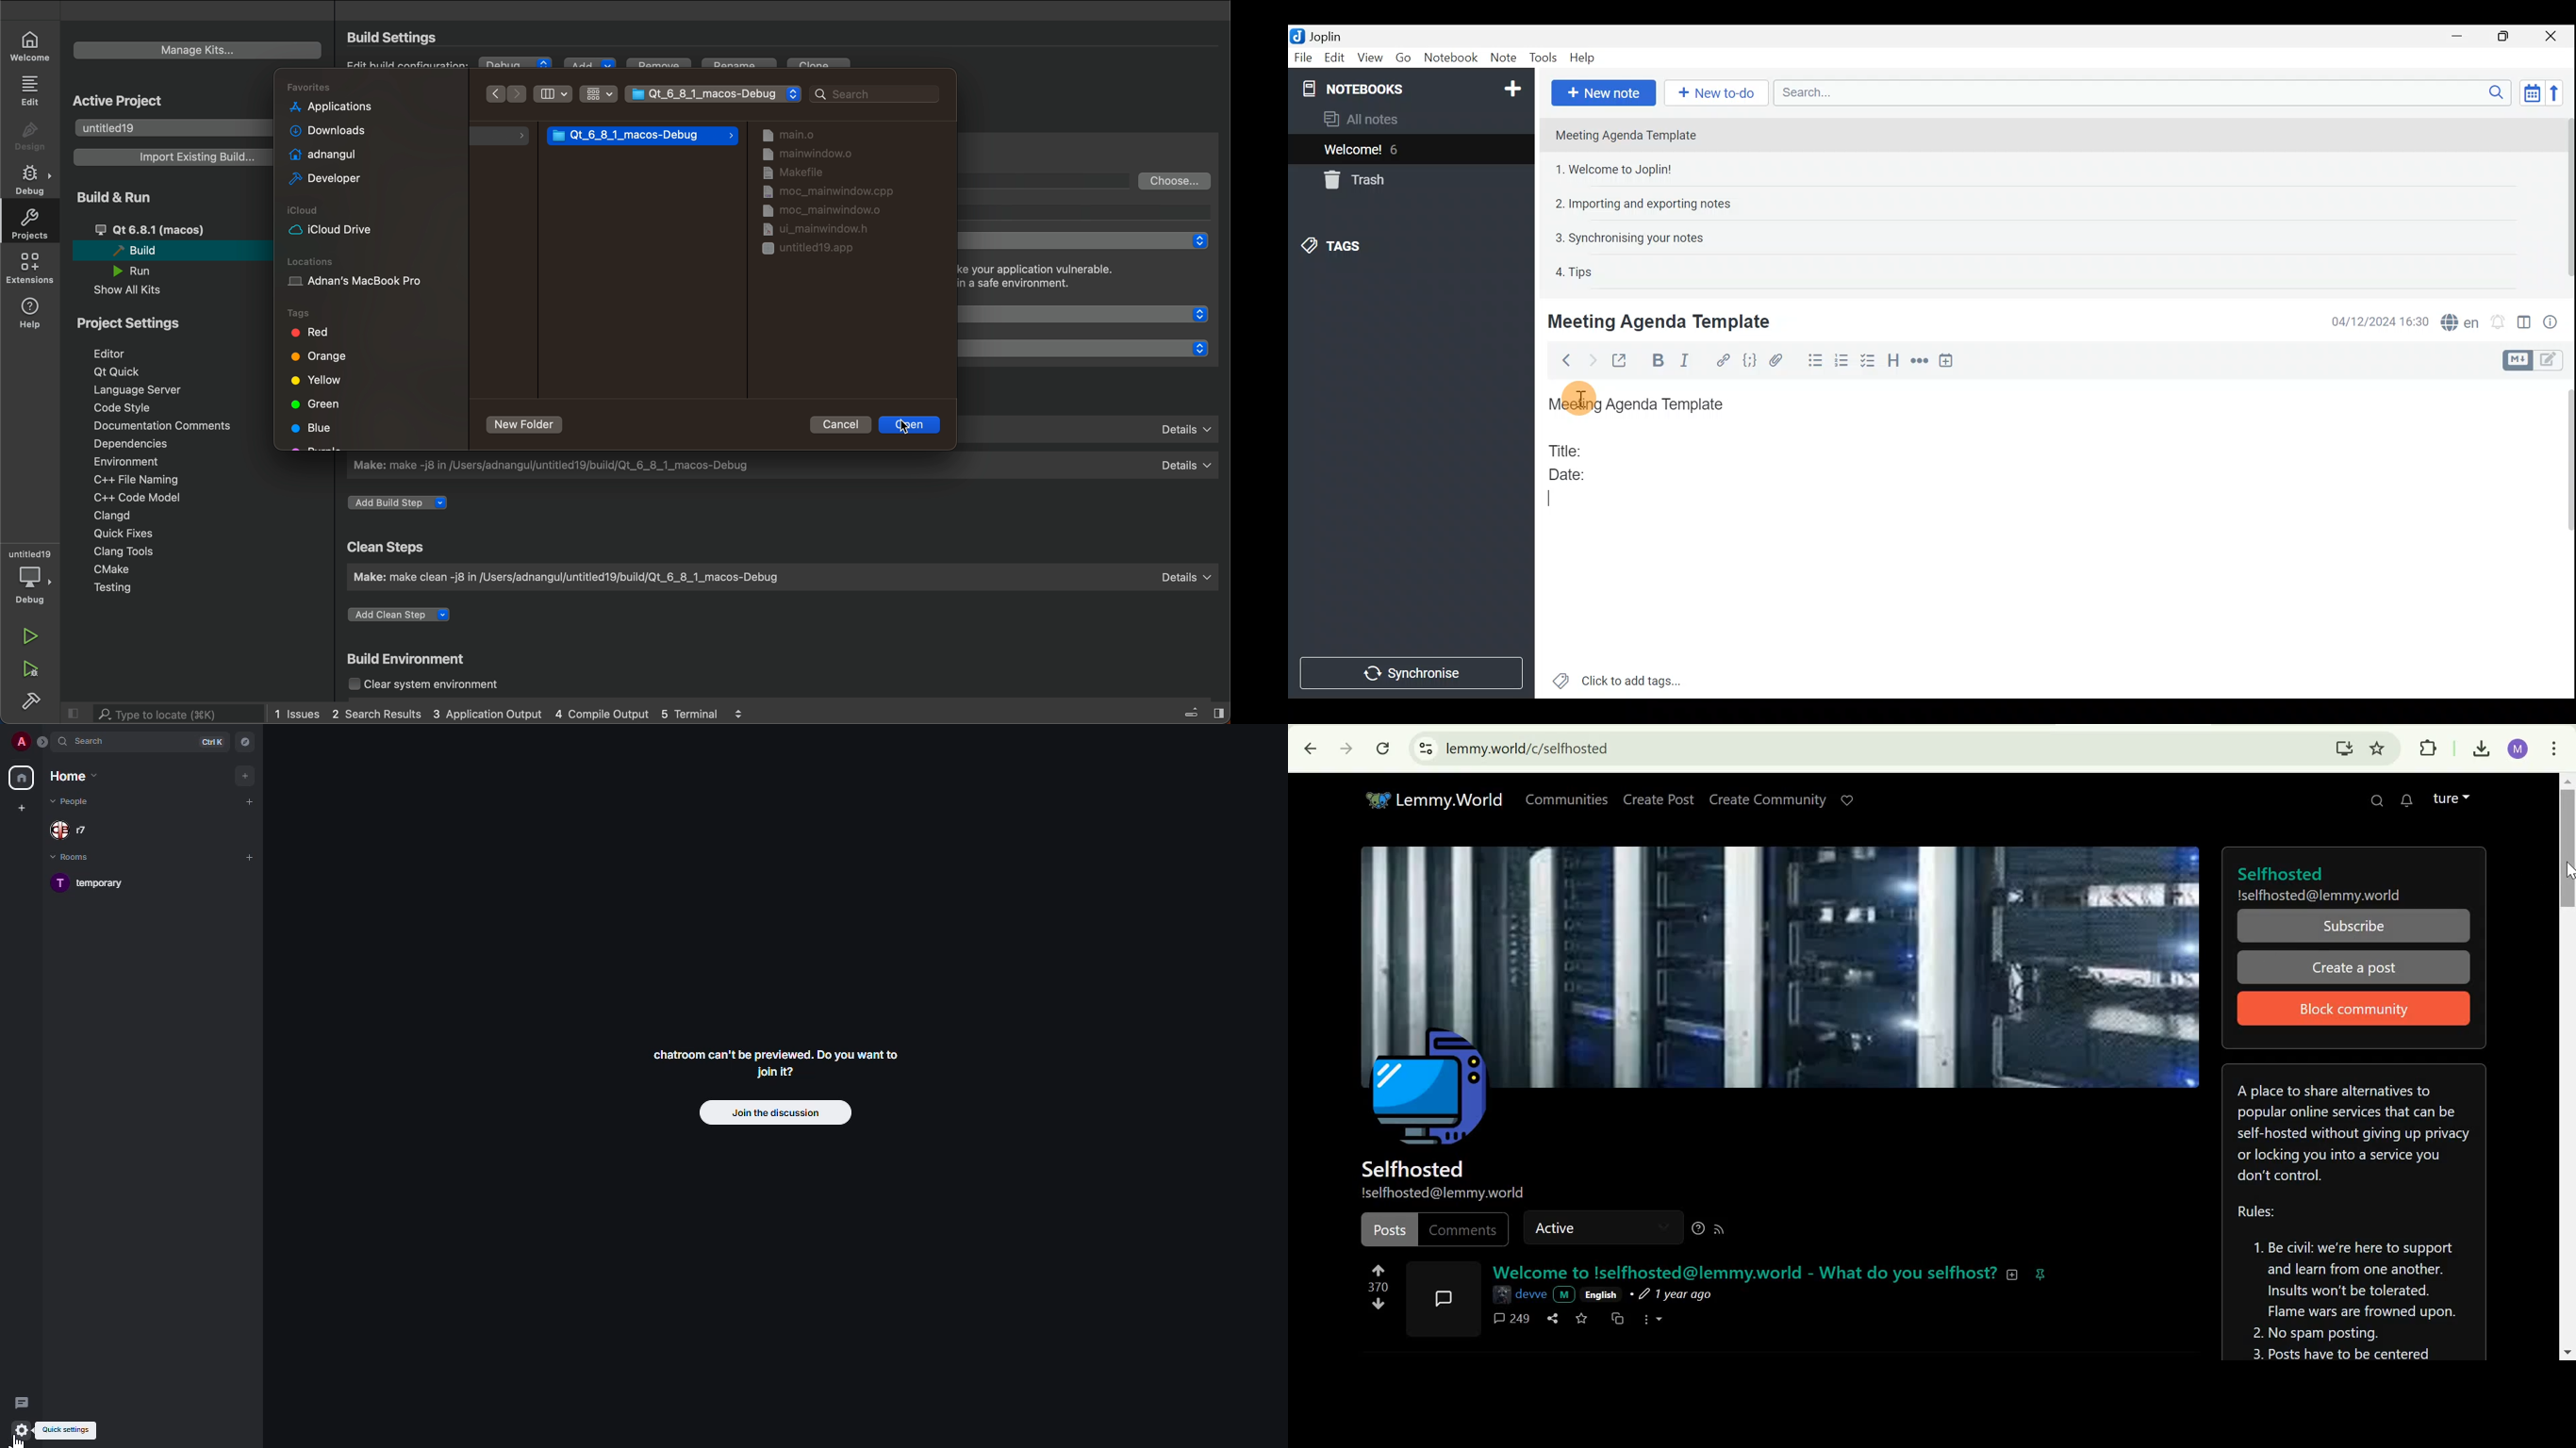 The width and height of the screenshot is (2576, 1456). I want to click on rename, so click(742, 67).